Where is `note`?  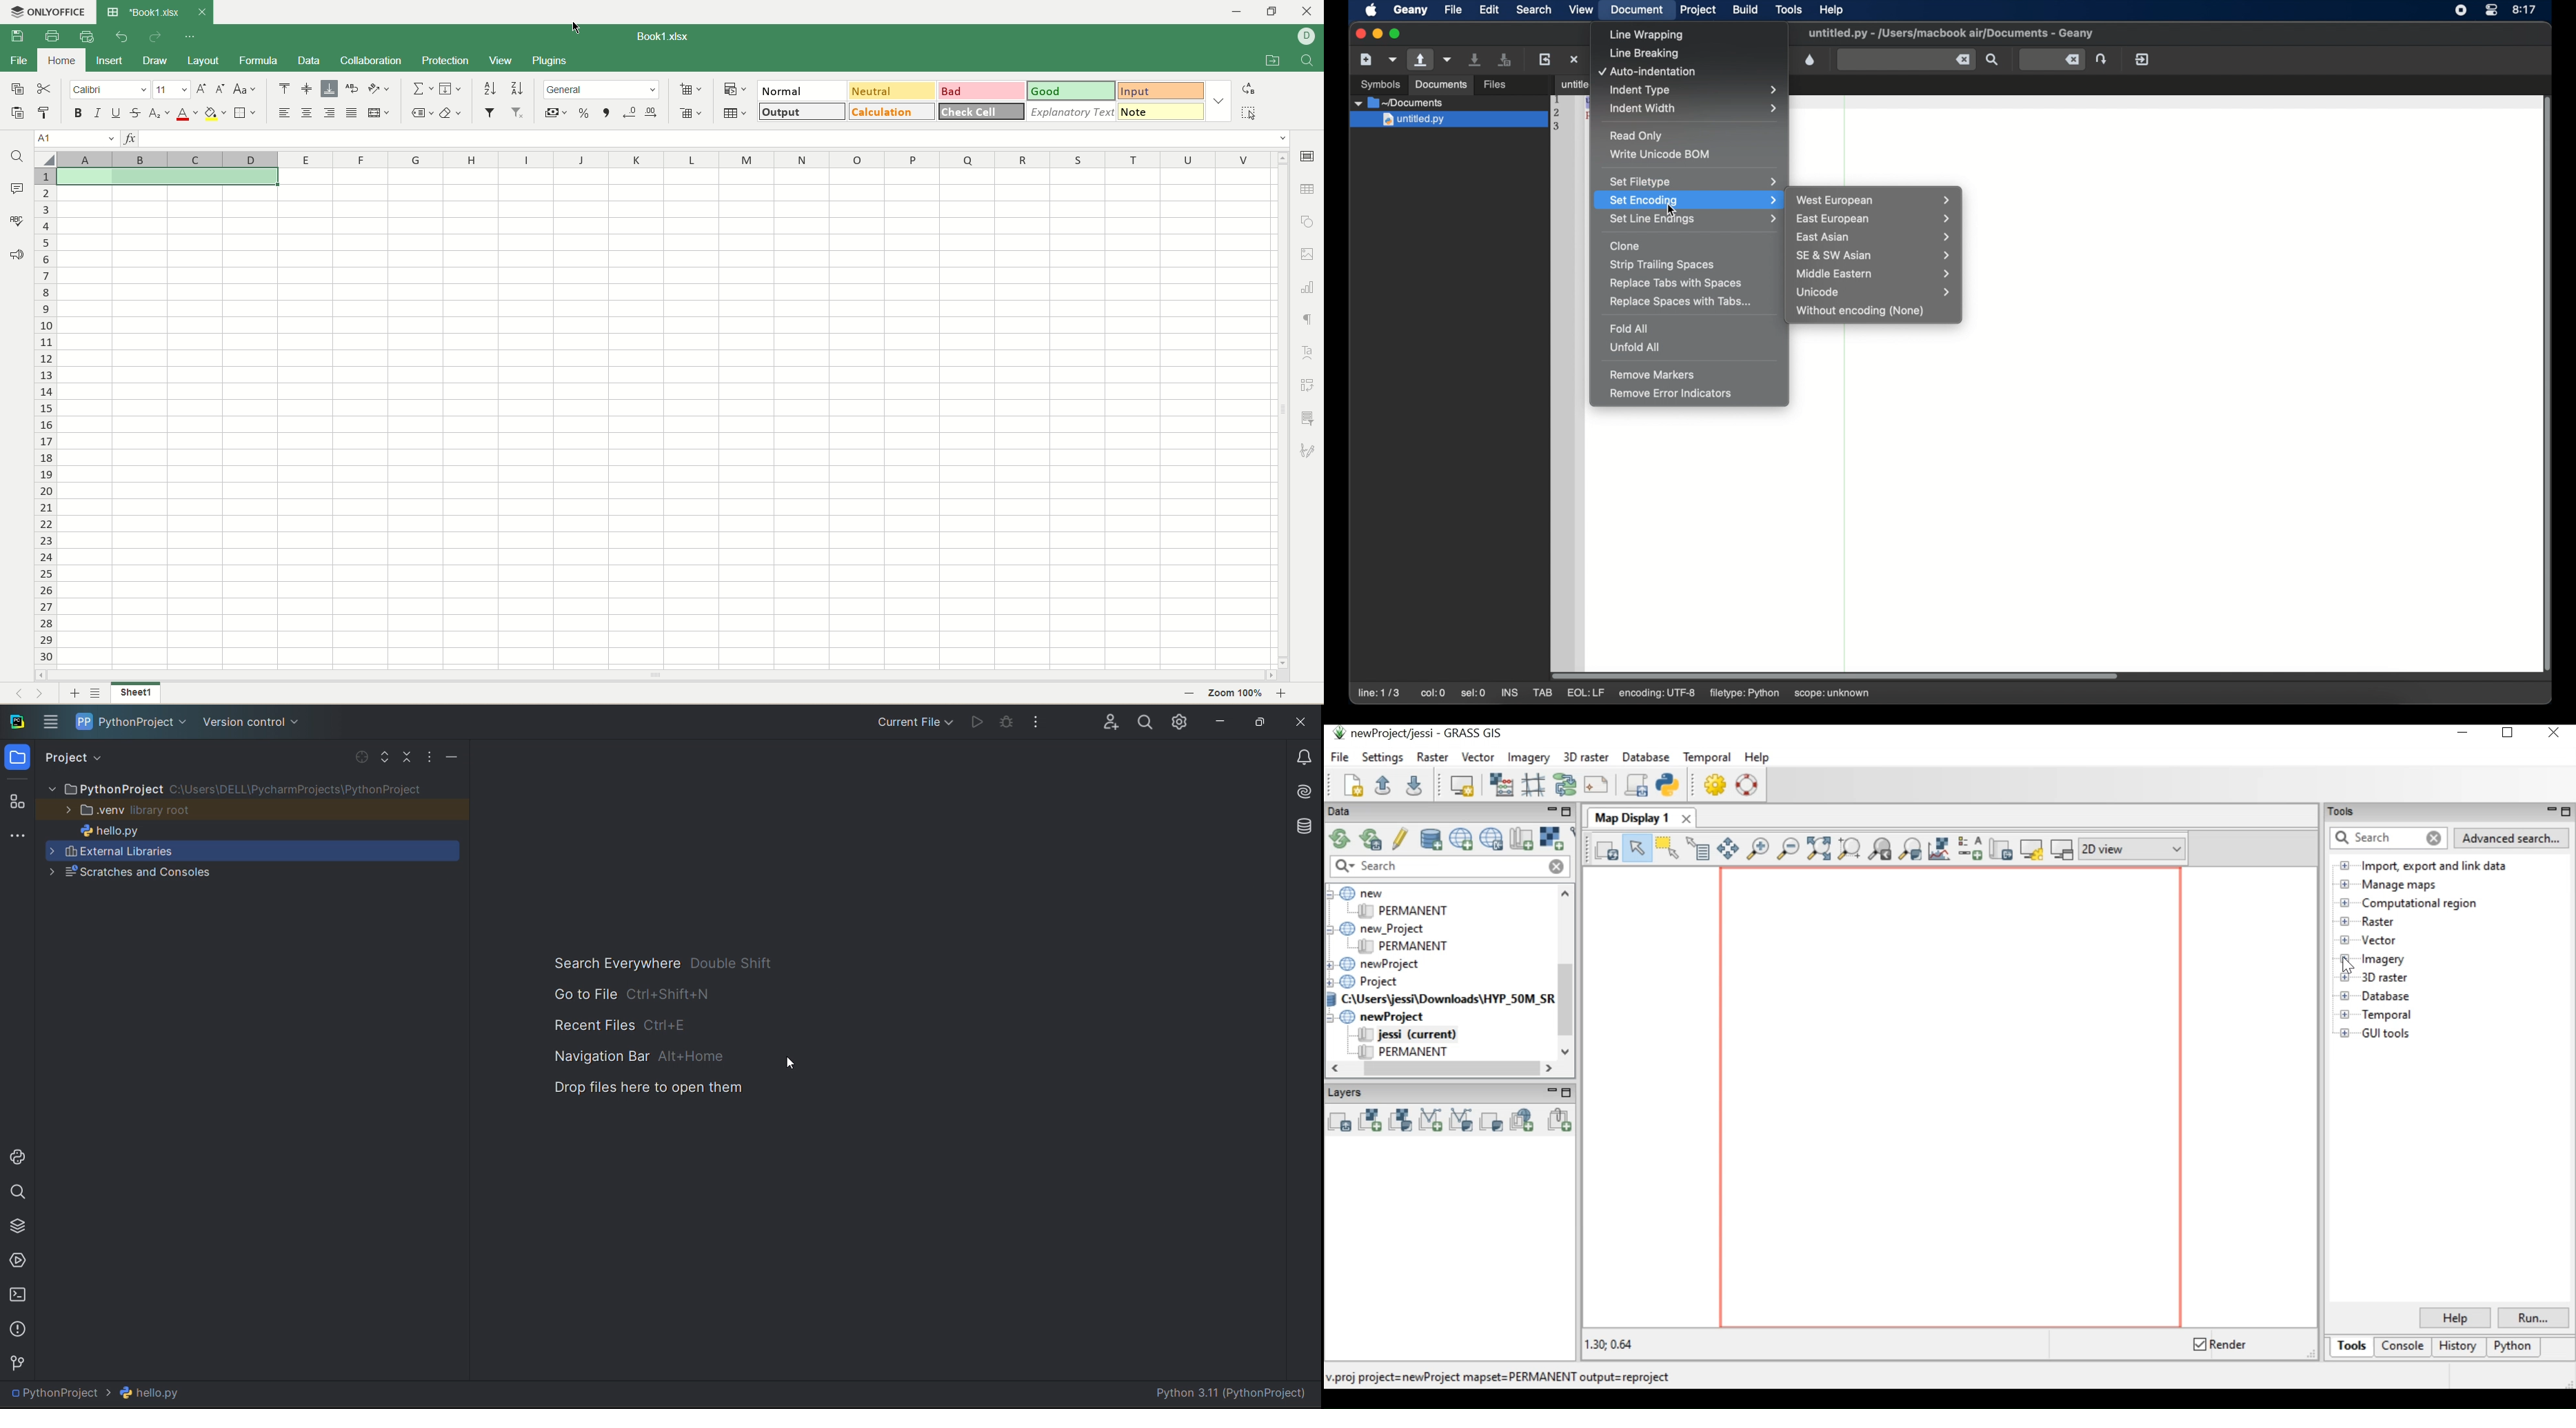
note is located at coordinates (1159, 112).